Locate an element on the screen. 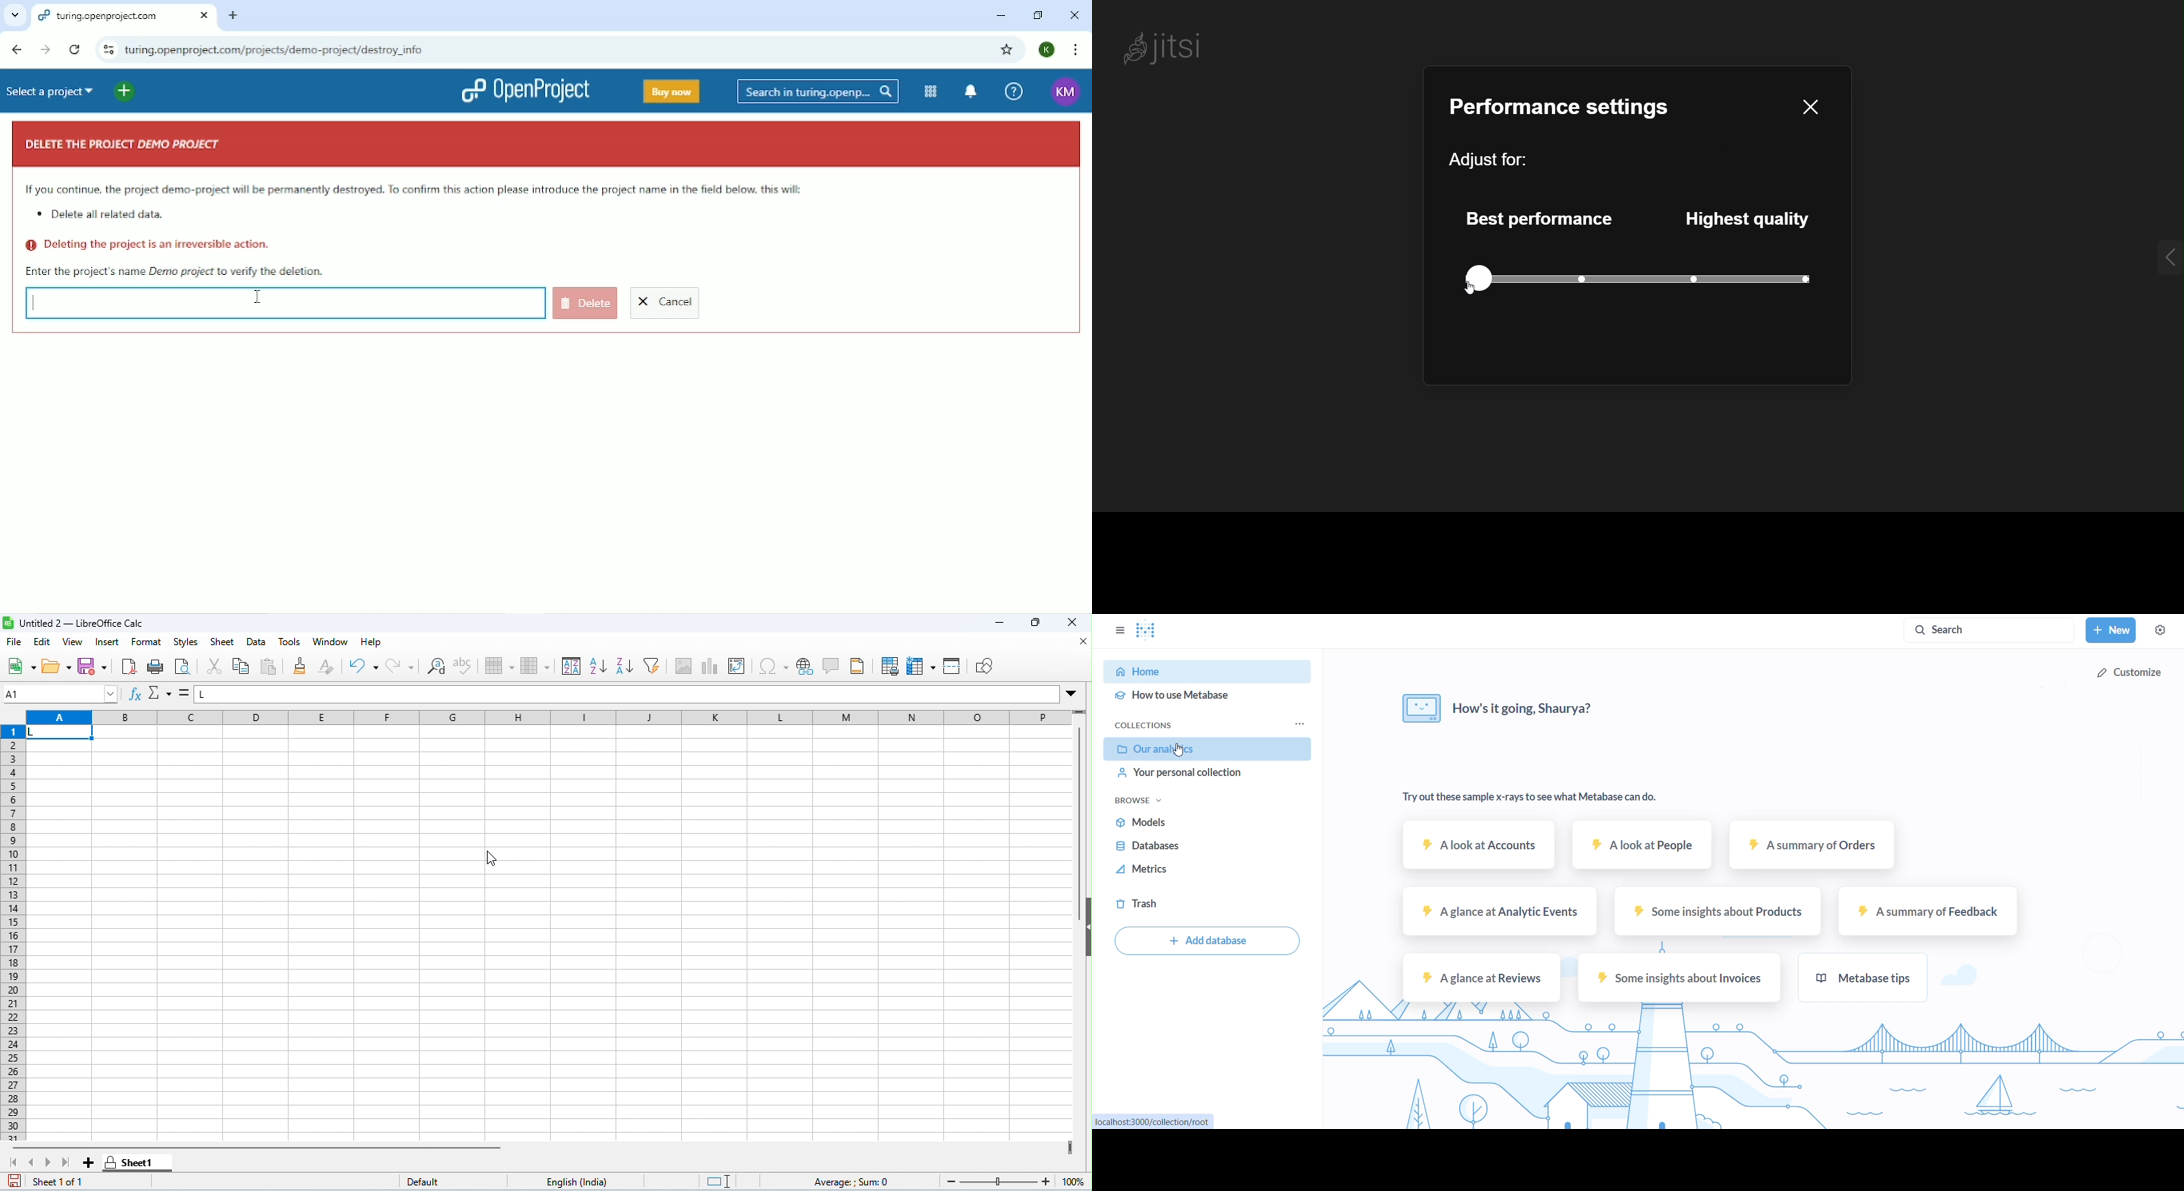 This screenshot has width=2184, height=1204. new is located at coordinates (22, 668).